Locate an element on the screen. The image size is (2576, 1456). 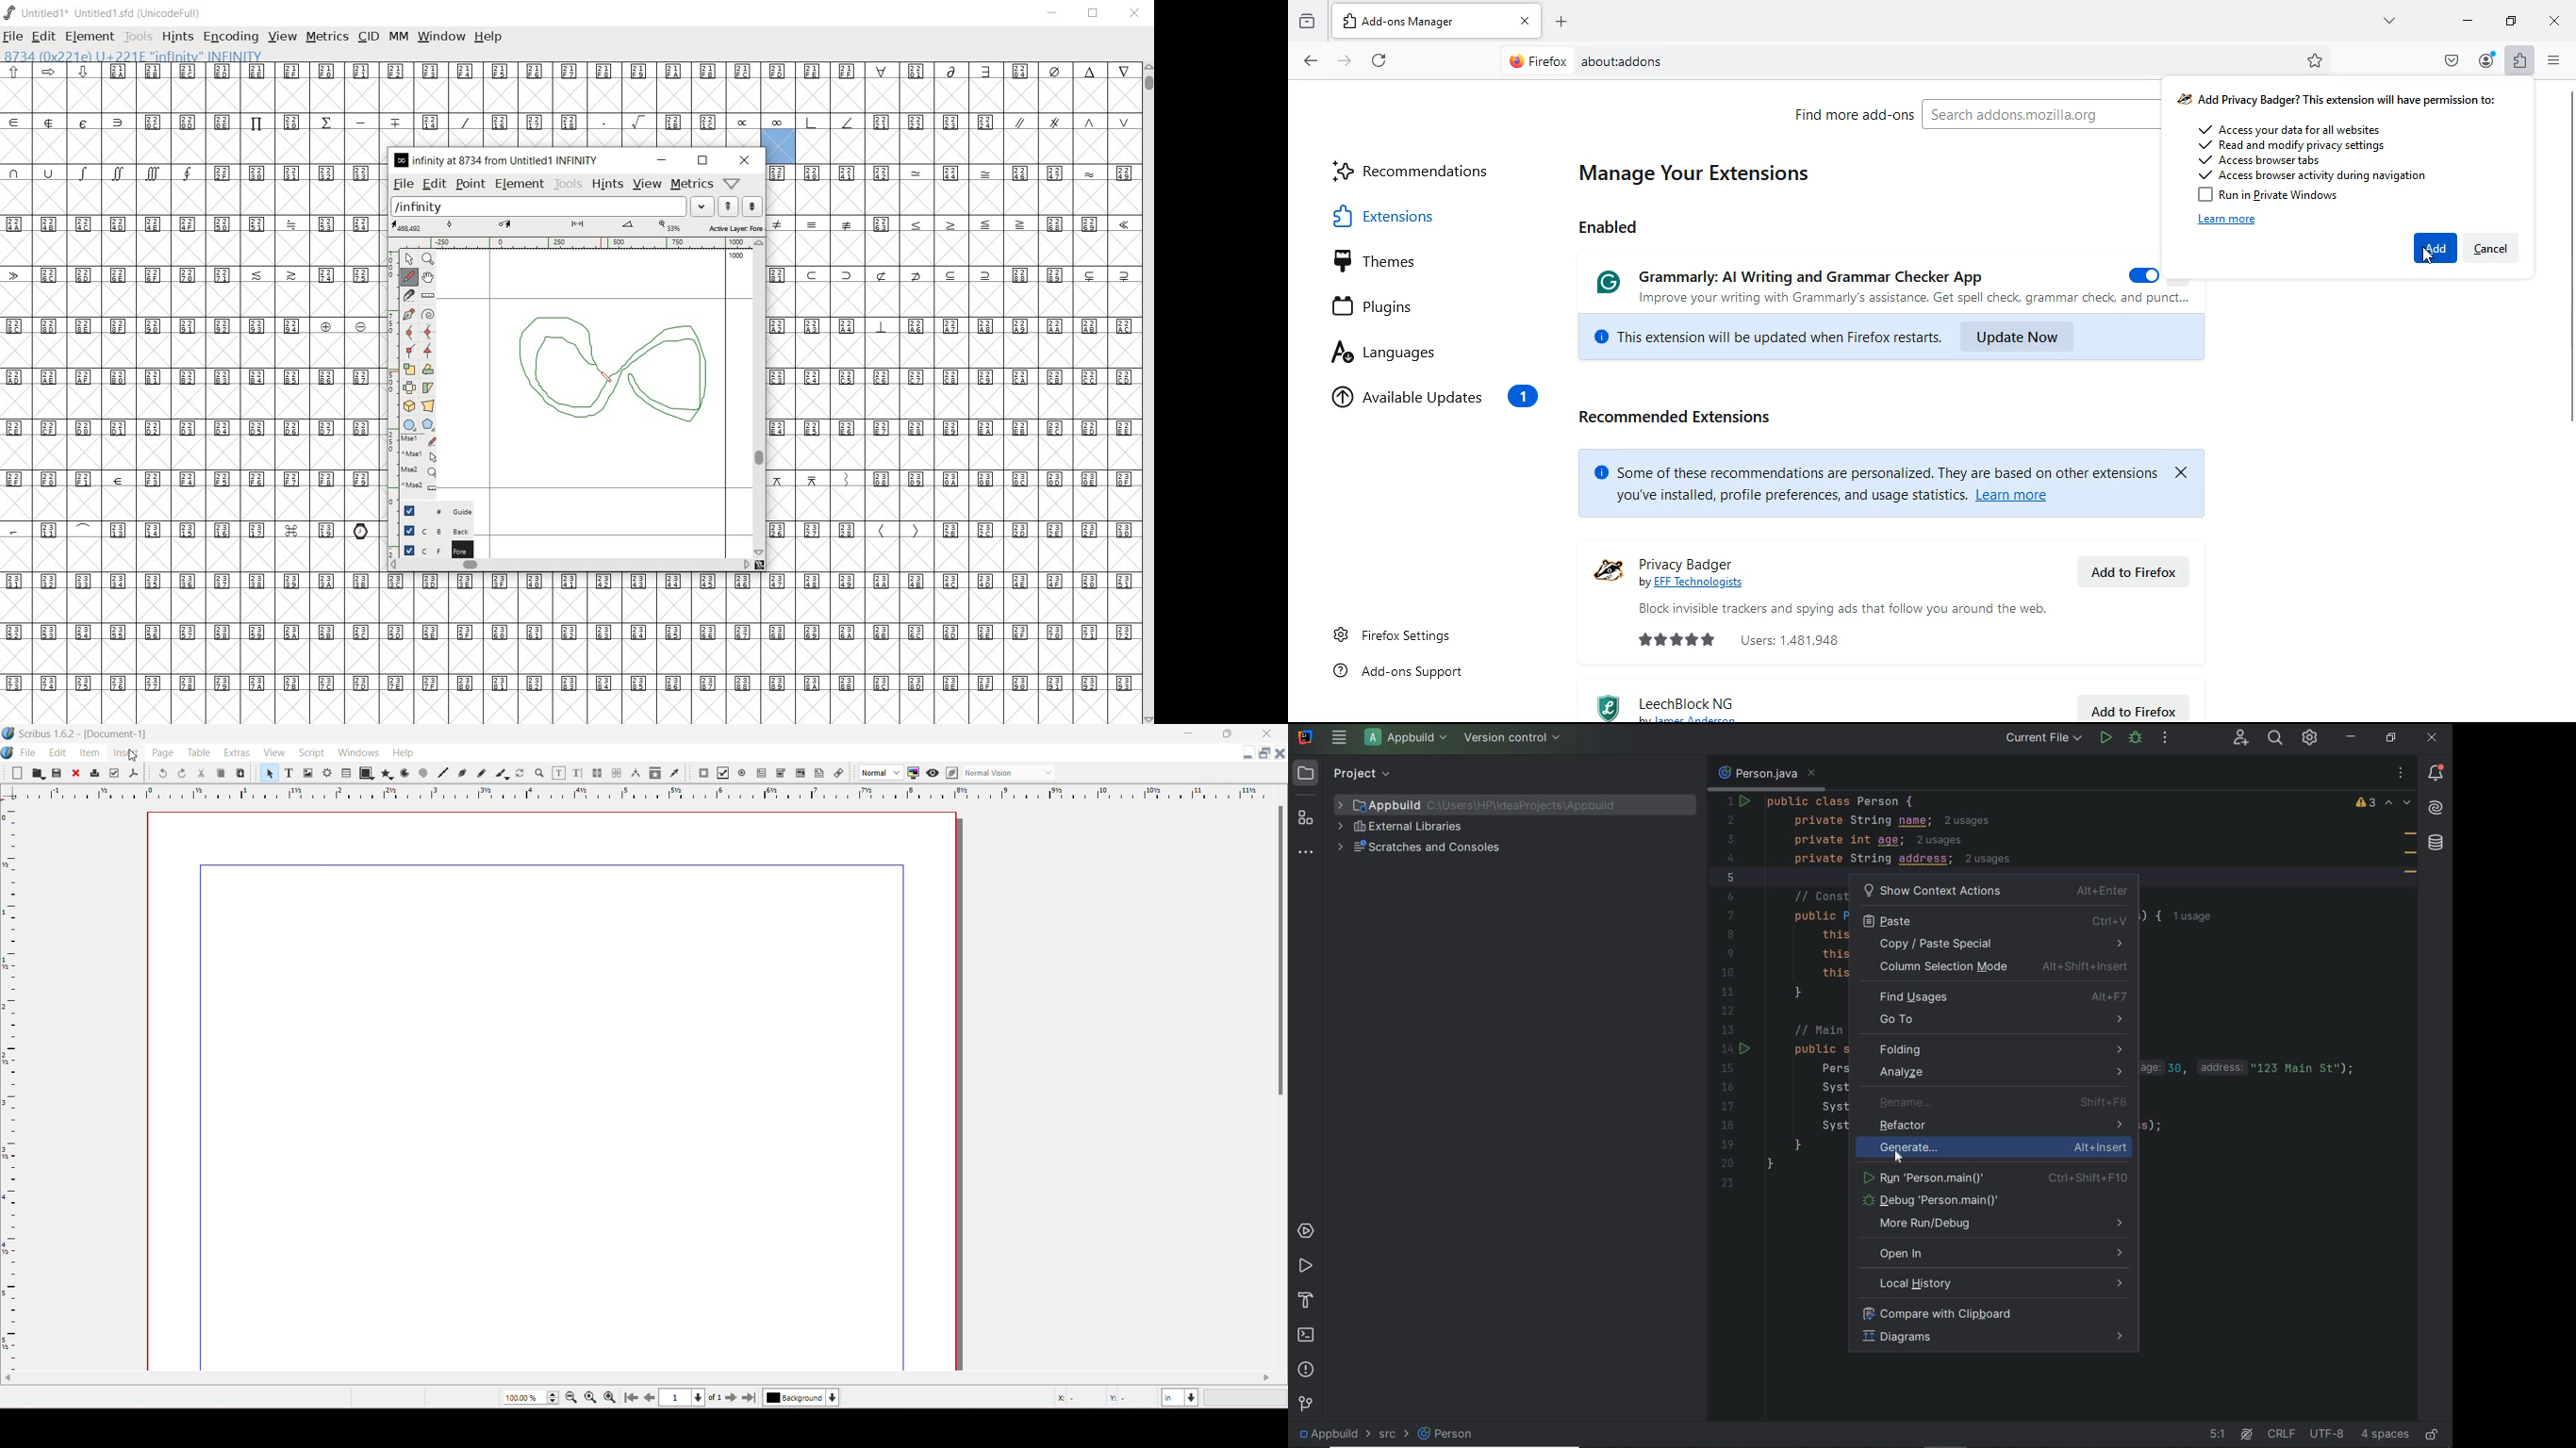
Unicode code points is located at coordinates (617, 71).